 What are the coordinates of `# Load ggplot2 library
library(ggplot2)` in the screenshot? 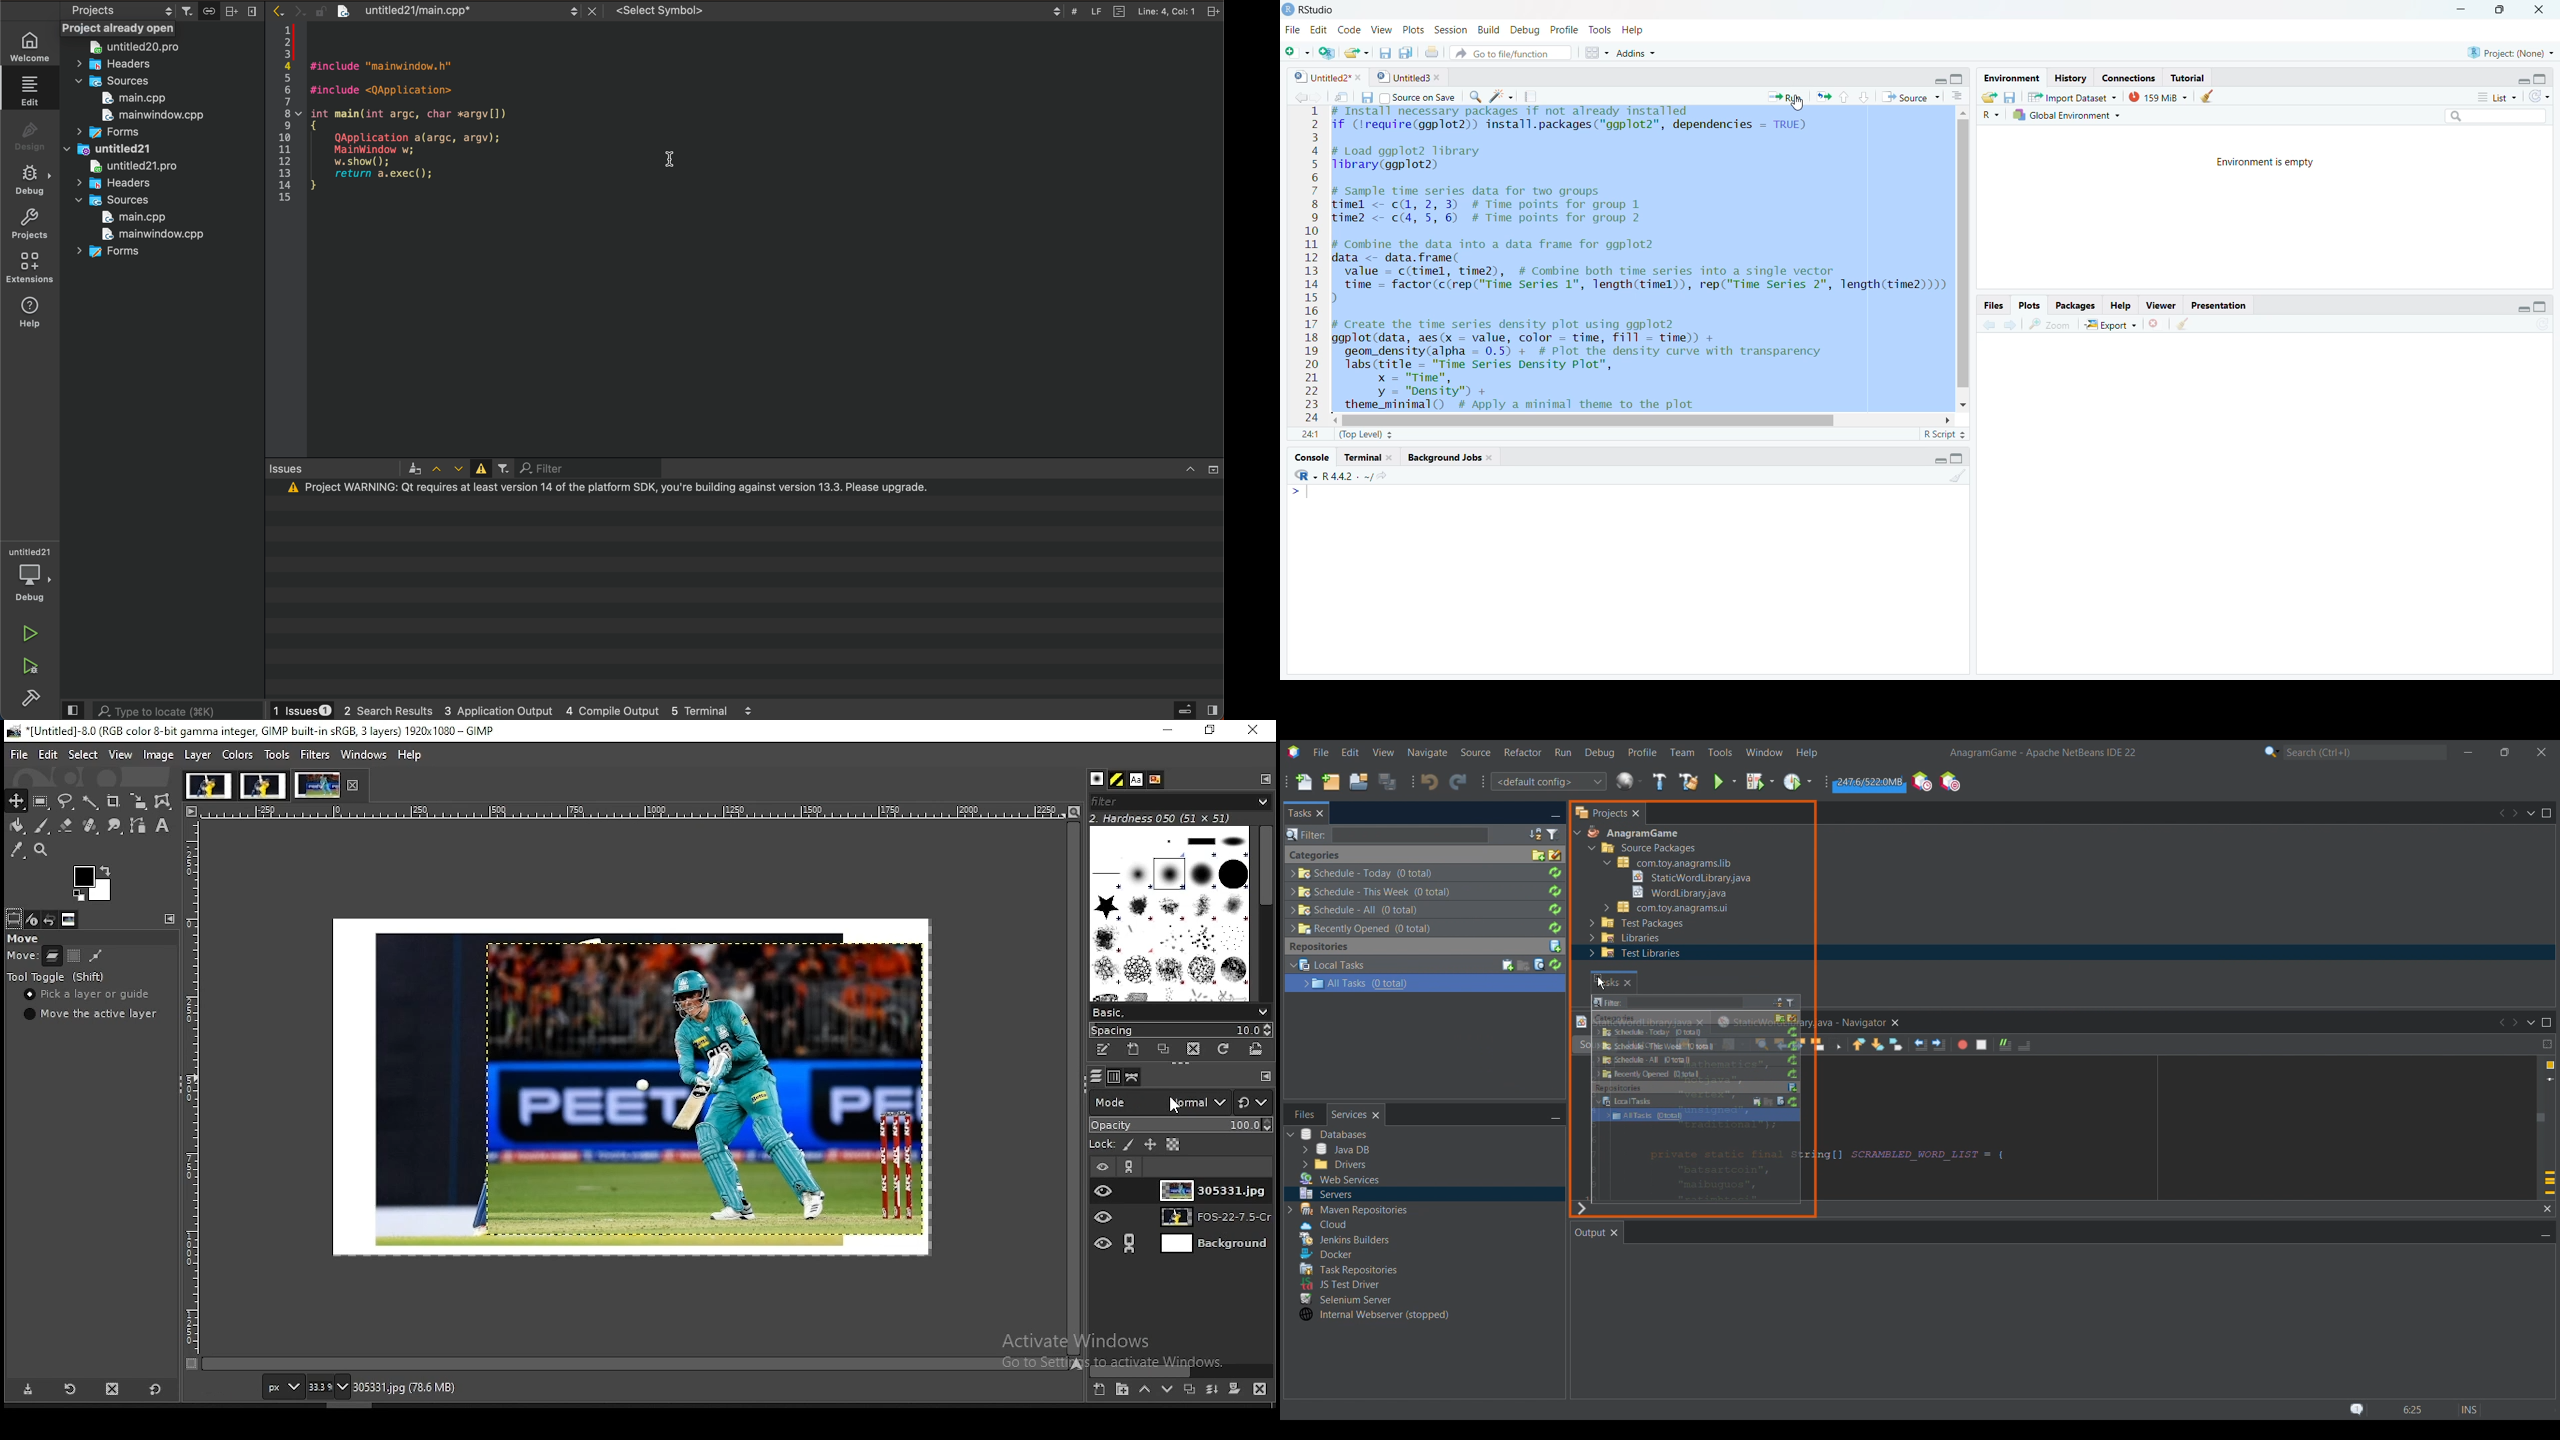 It's located at (1408, 159).